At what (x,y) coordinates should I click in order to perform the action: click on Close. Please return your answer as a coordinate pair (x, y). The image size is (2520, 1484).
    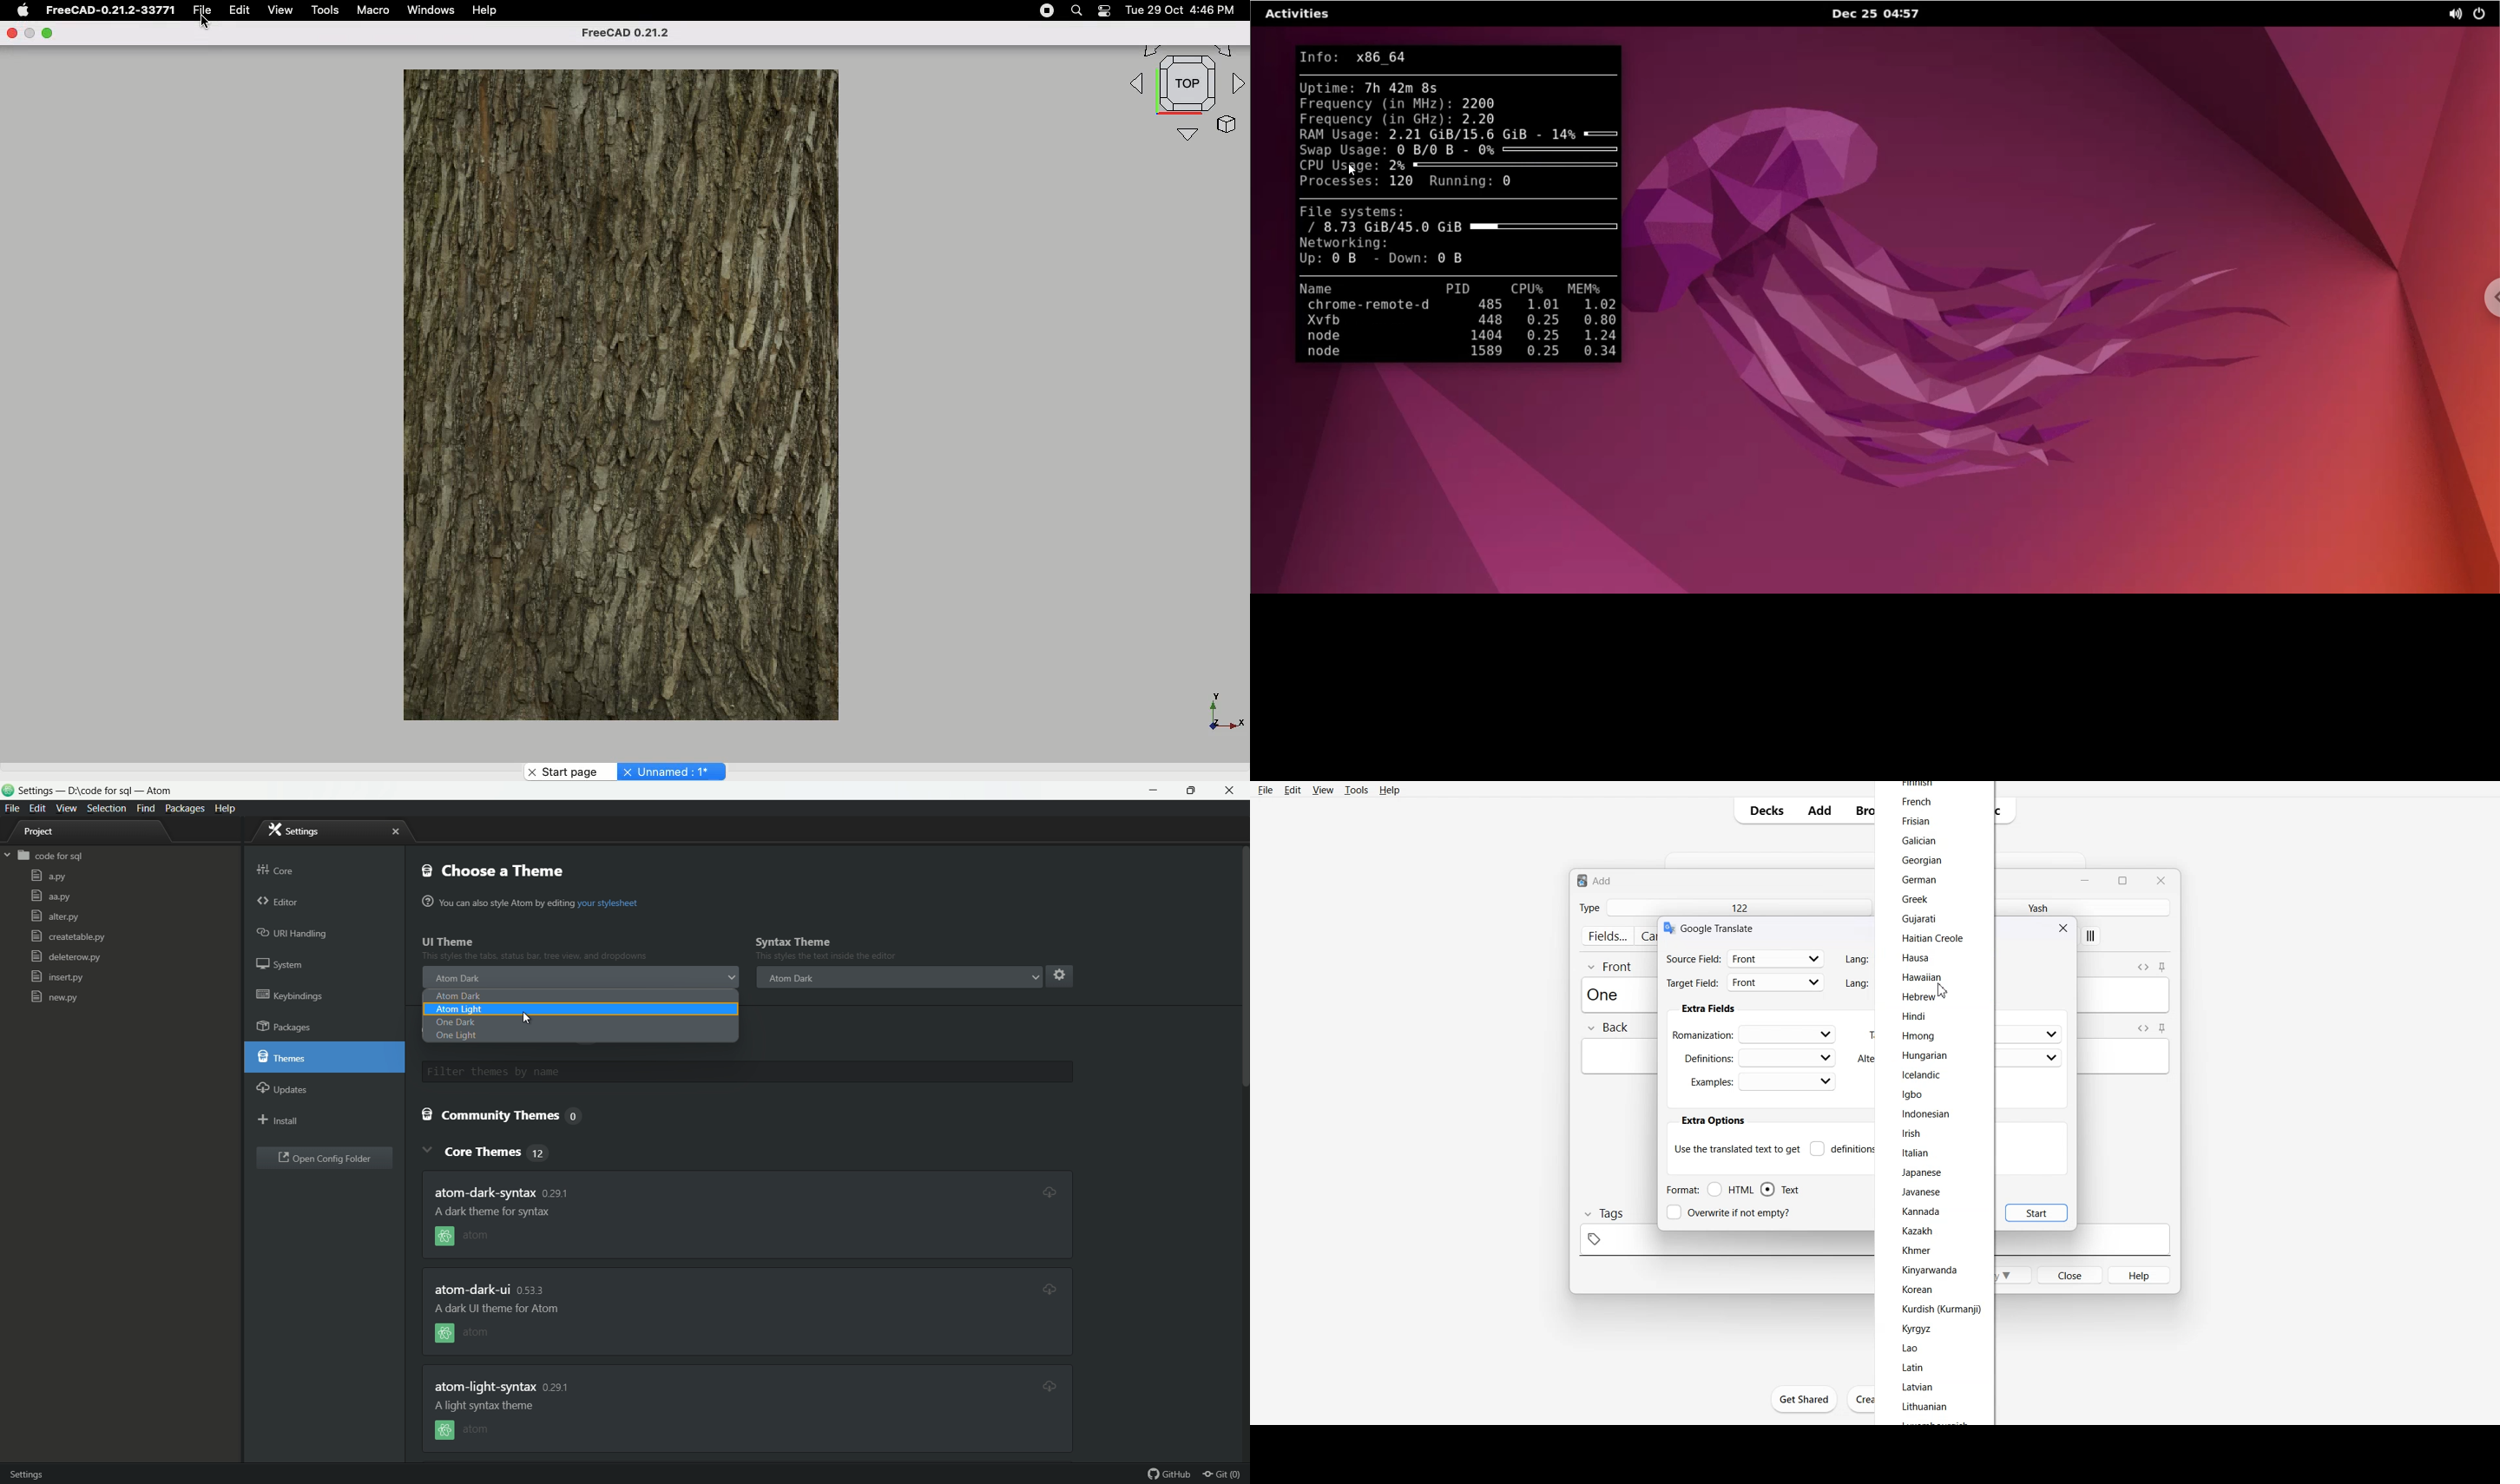
    Looking at the image, I should click on (15, 34).